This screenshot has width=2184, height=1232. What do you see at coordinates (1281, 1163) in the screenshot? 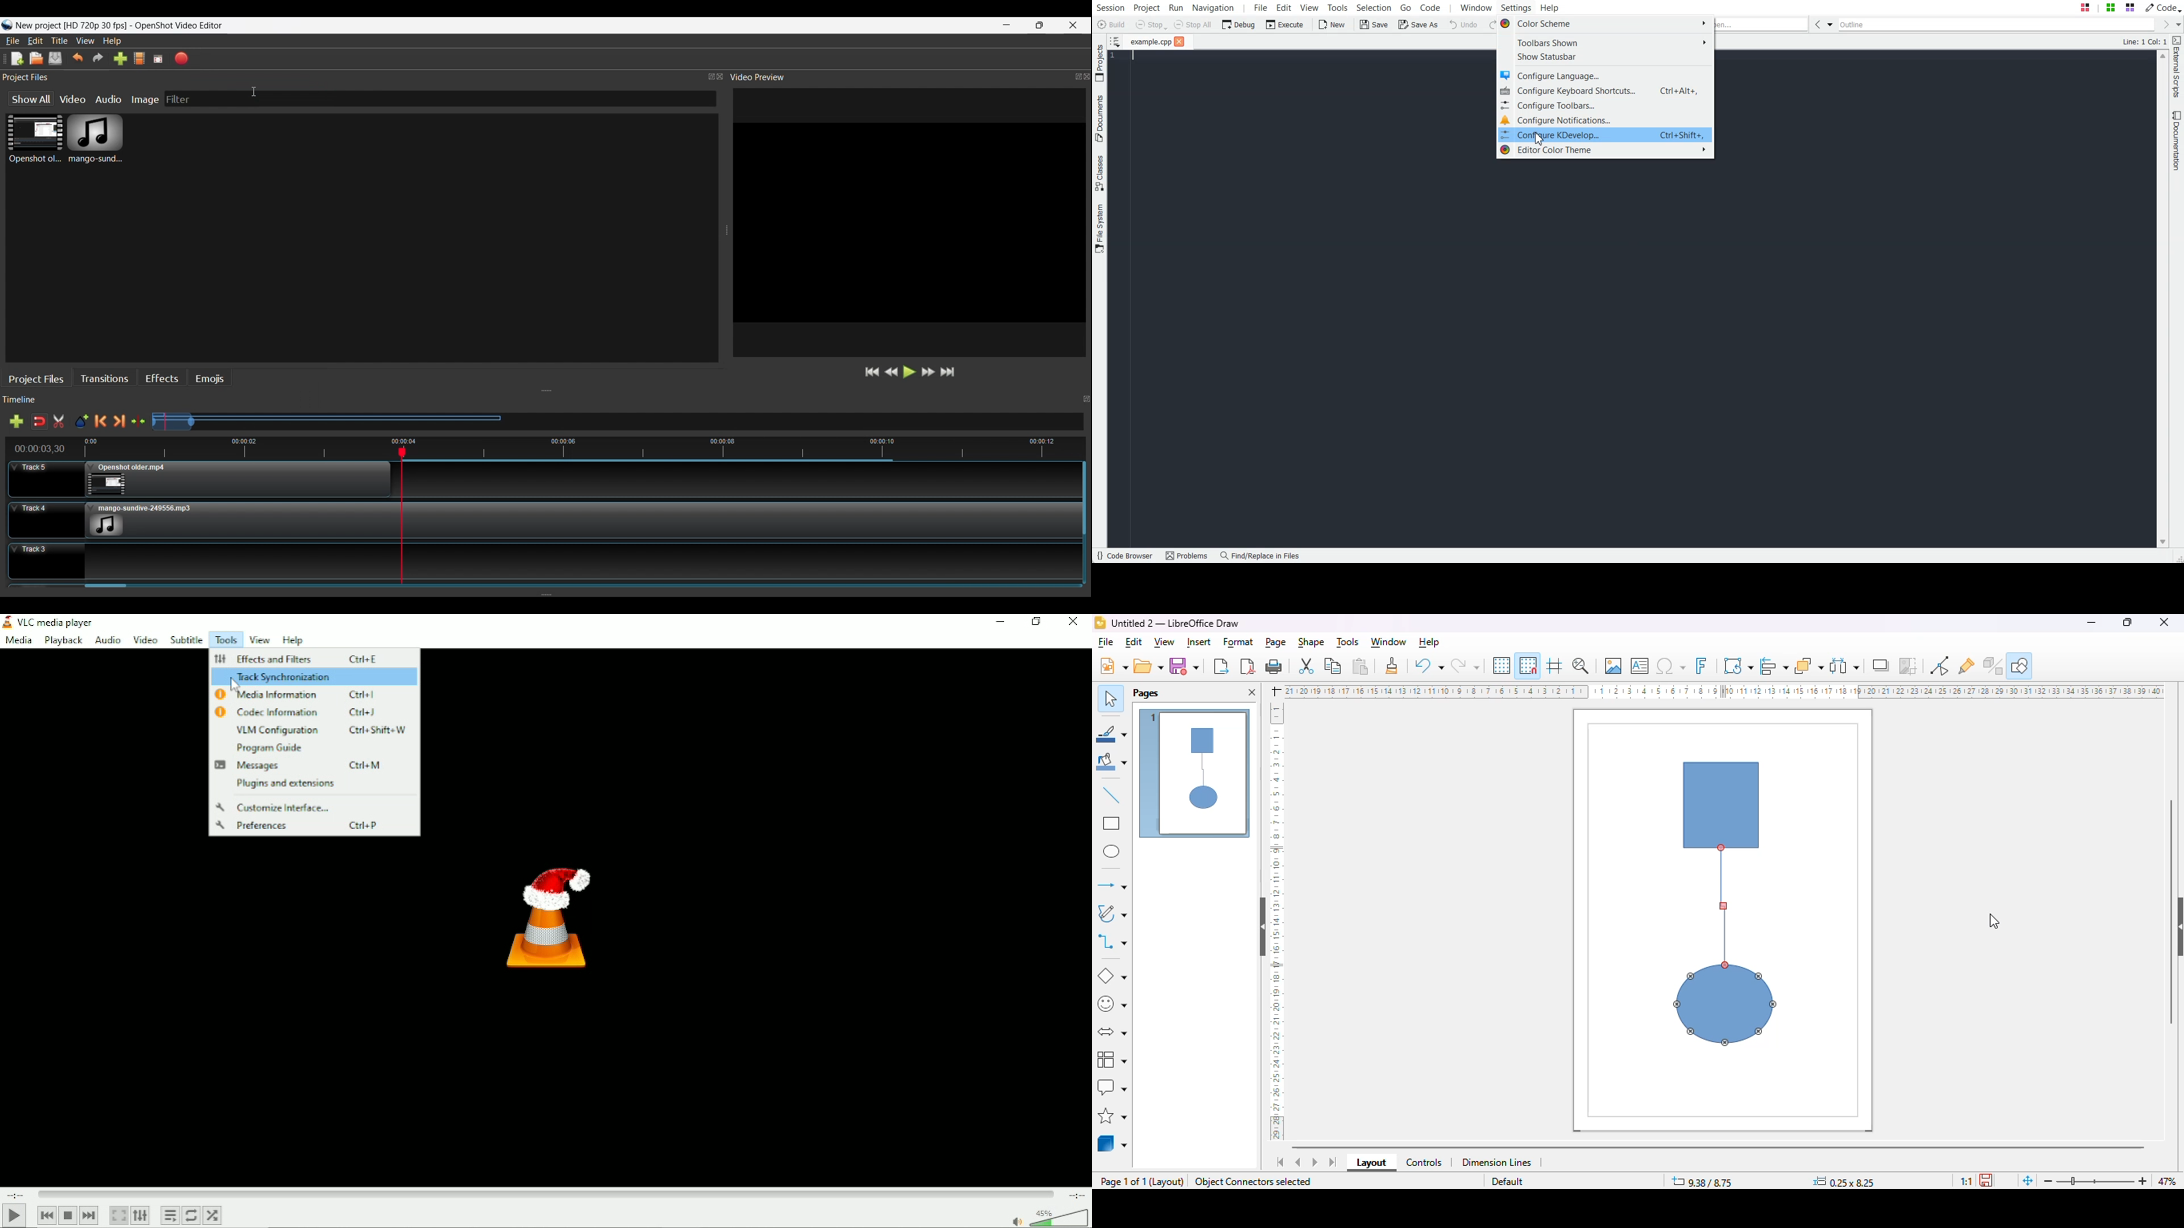
I see `scroll to first sheet` at bounding box center [1281, 1163].